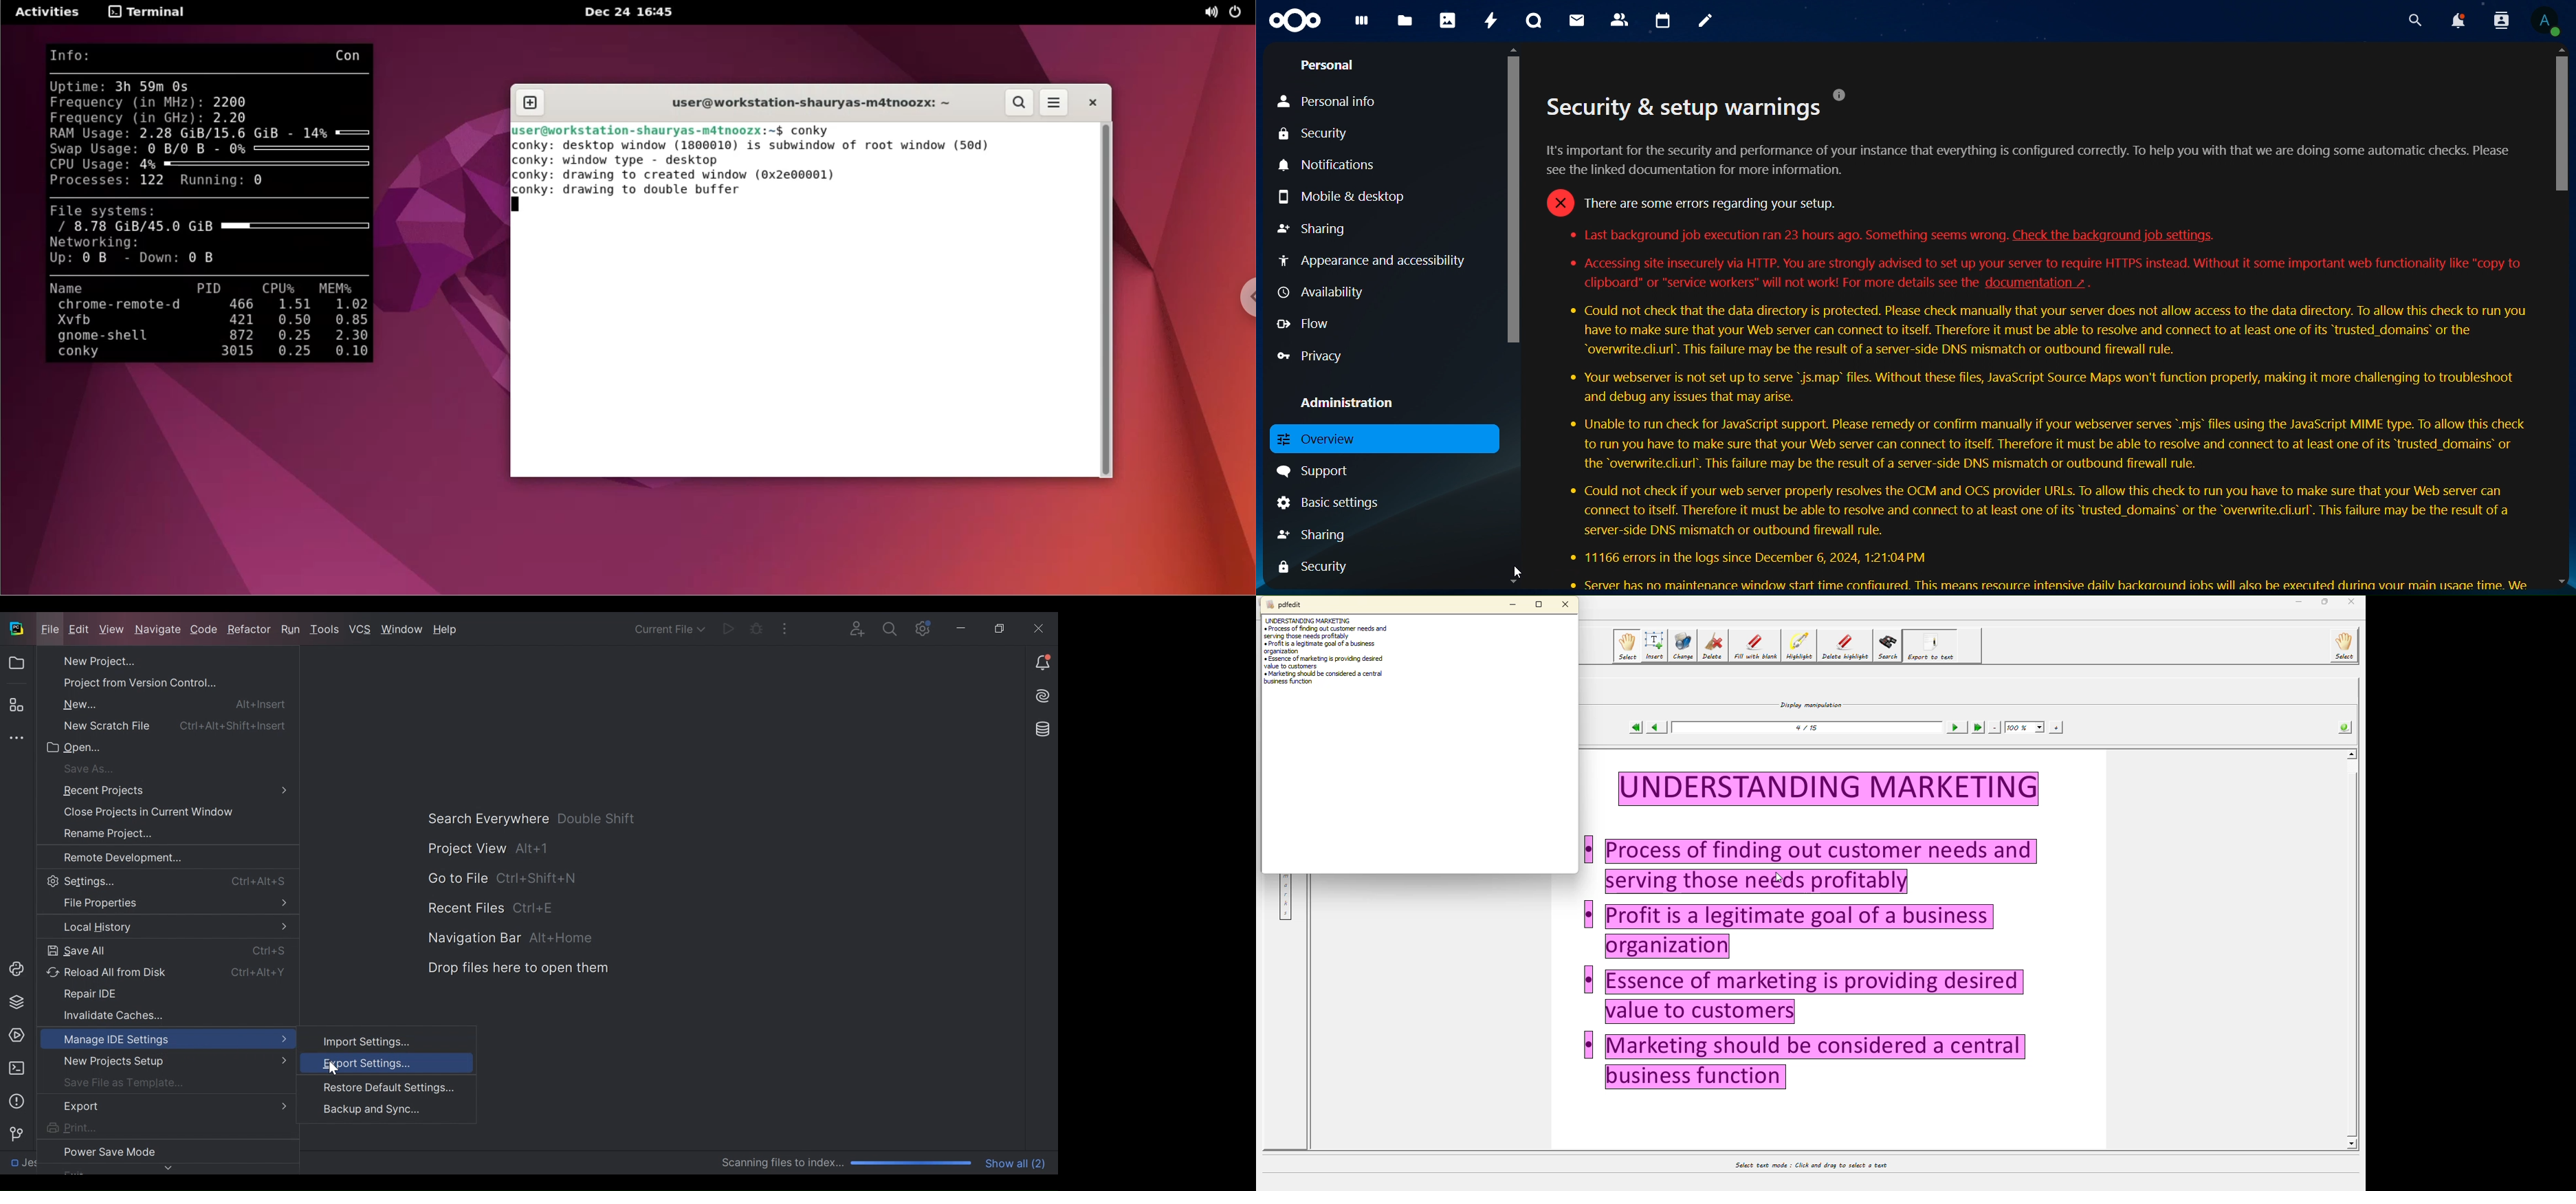 This screenshot has height=1204, width=2576. What do you see at coordinates (1310, 356) in the screenshot?
I see `privacy` at bounding box center [1310, 356].